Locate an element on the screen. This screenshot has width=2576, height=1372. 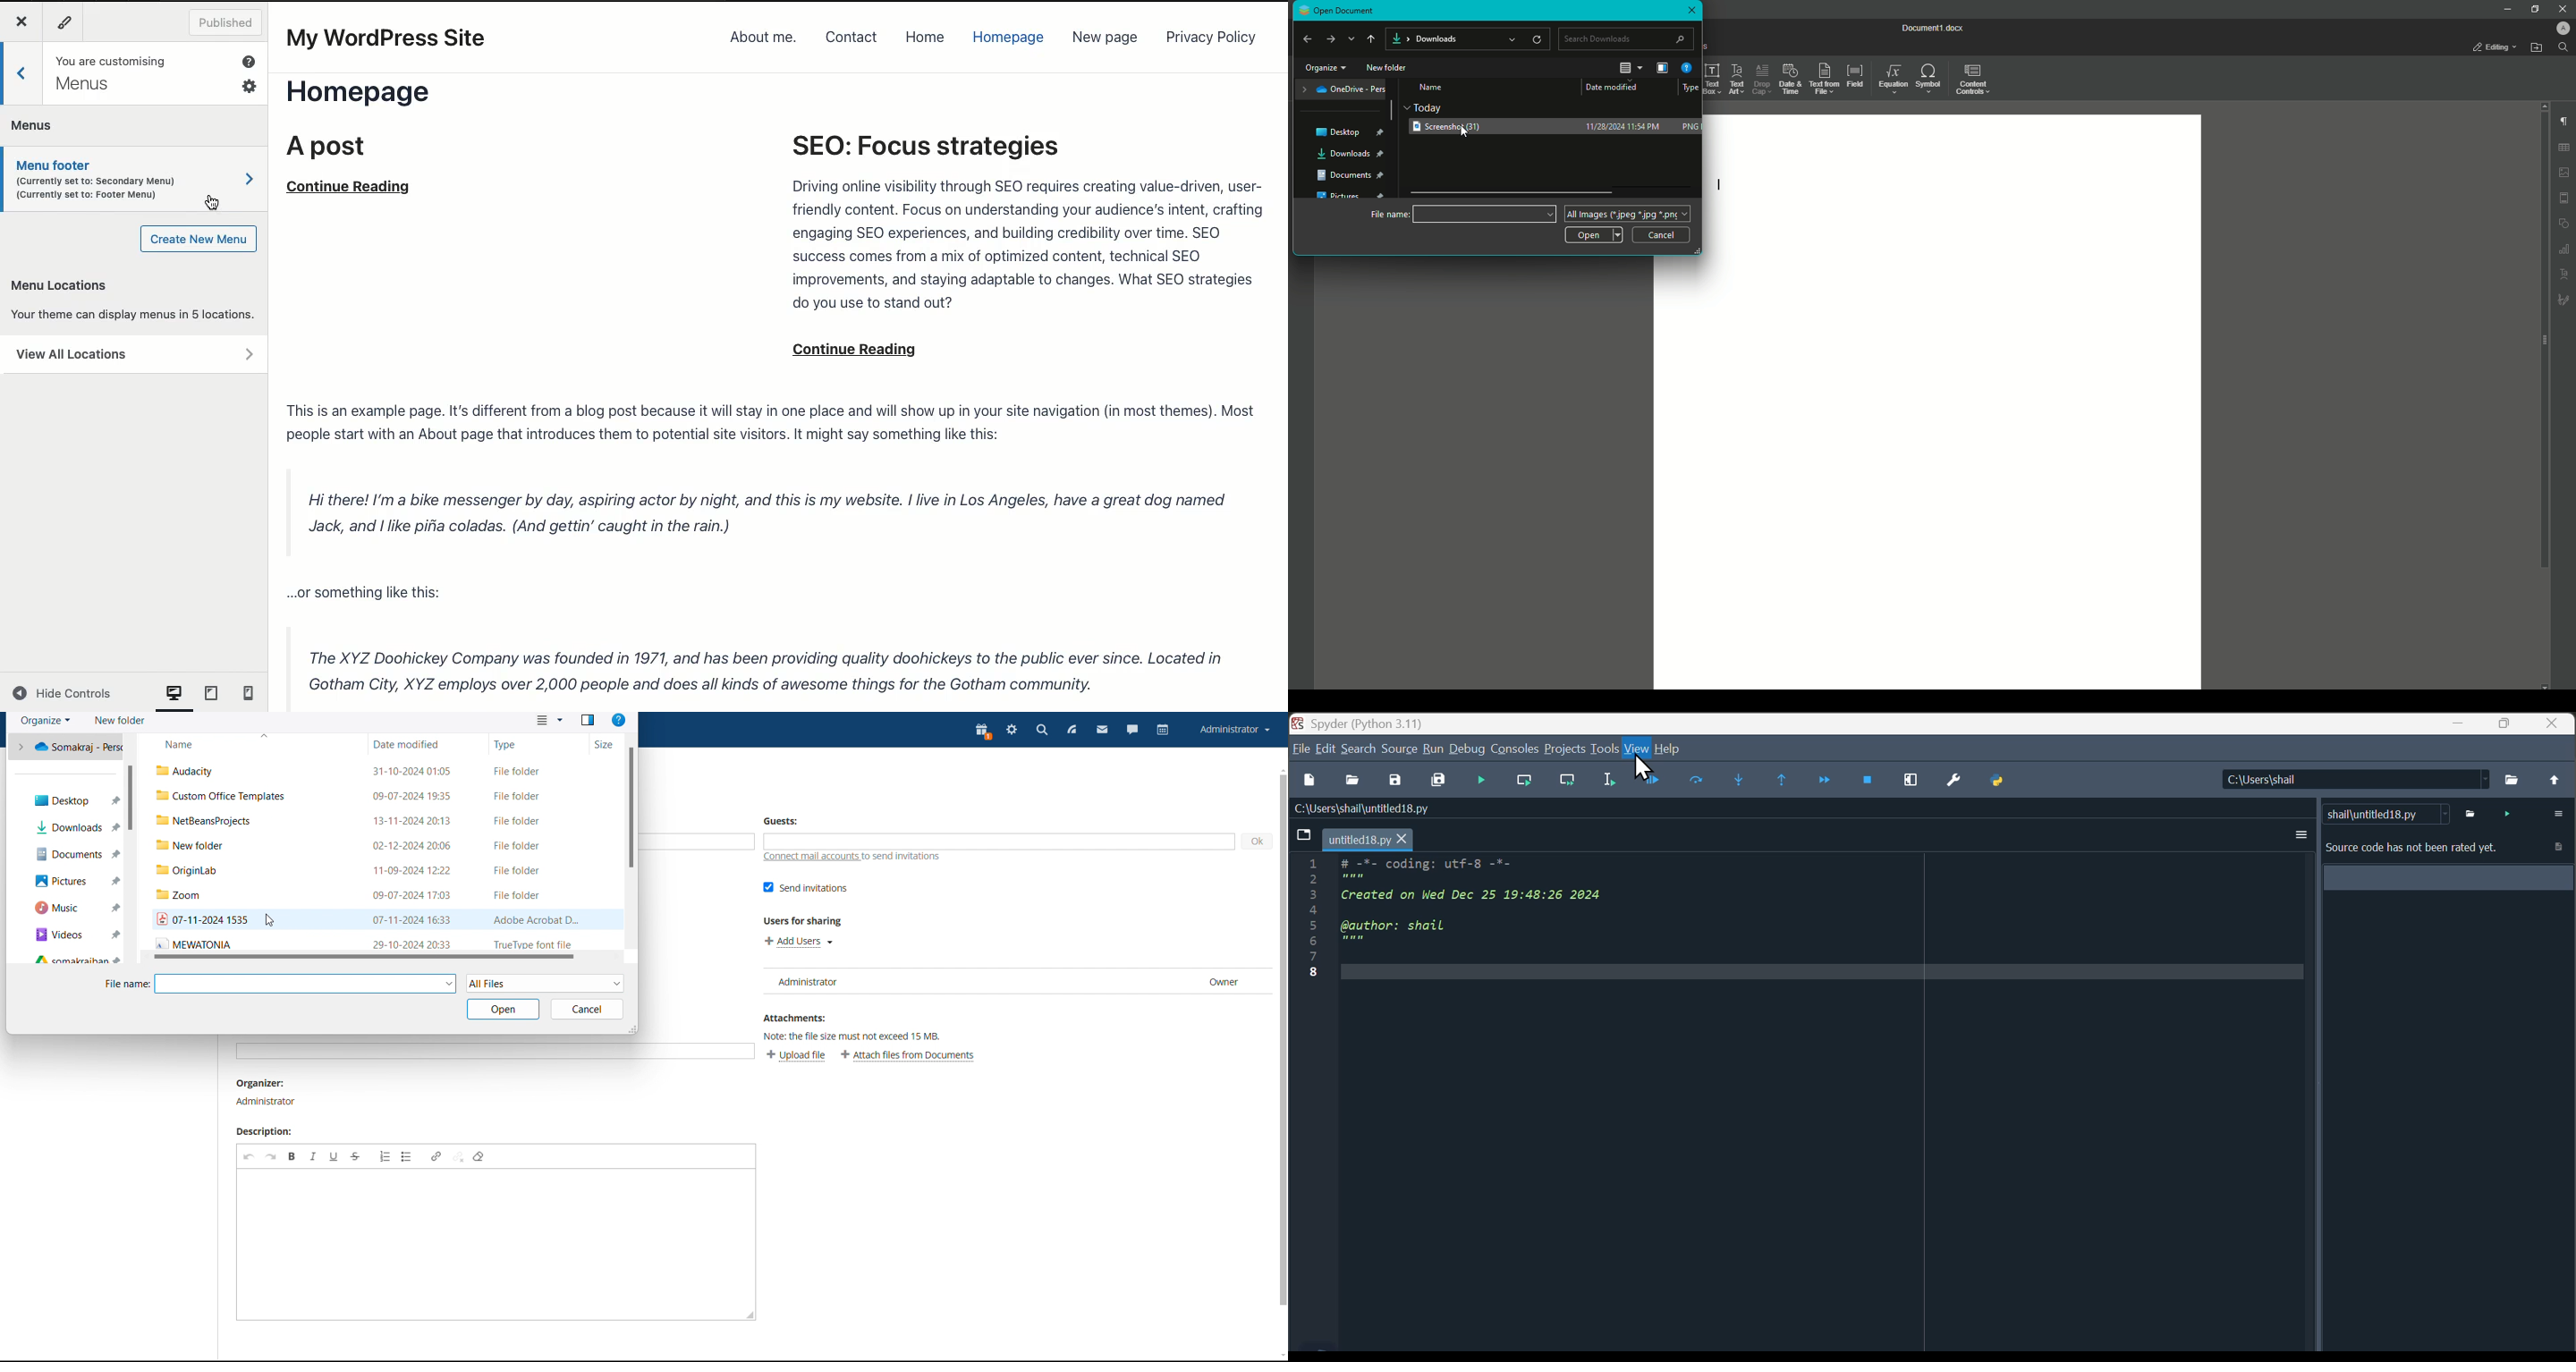
Equation is located at coordinates (1892, 80).